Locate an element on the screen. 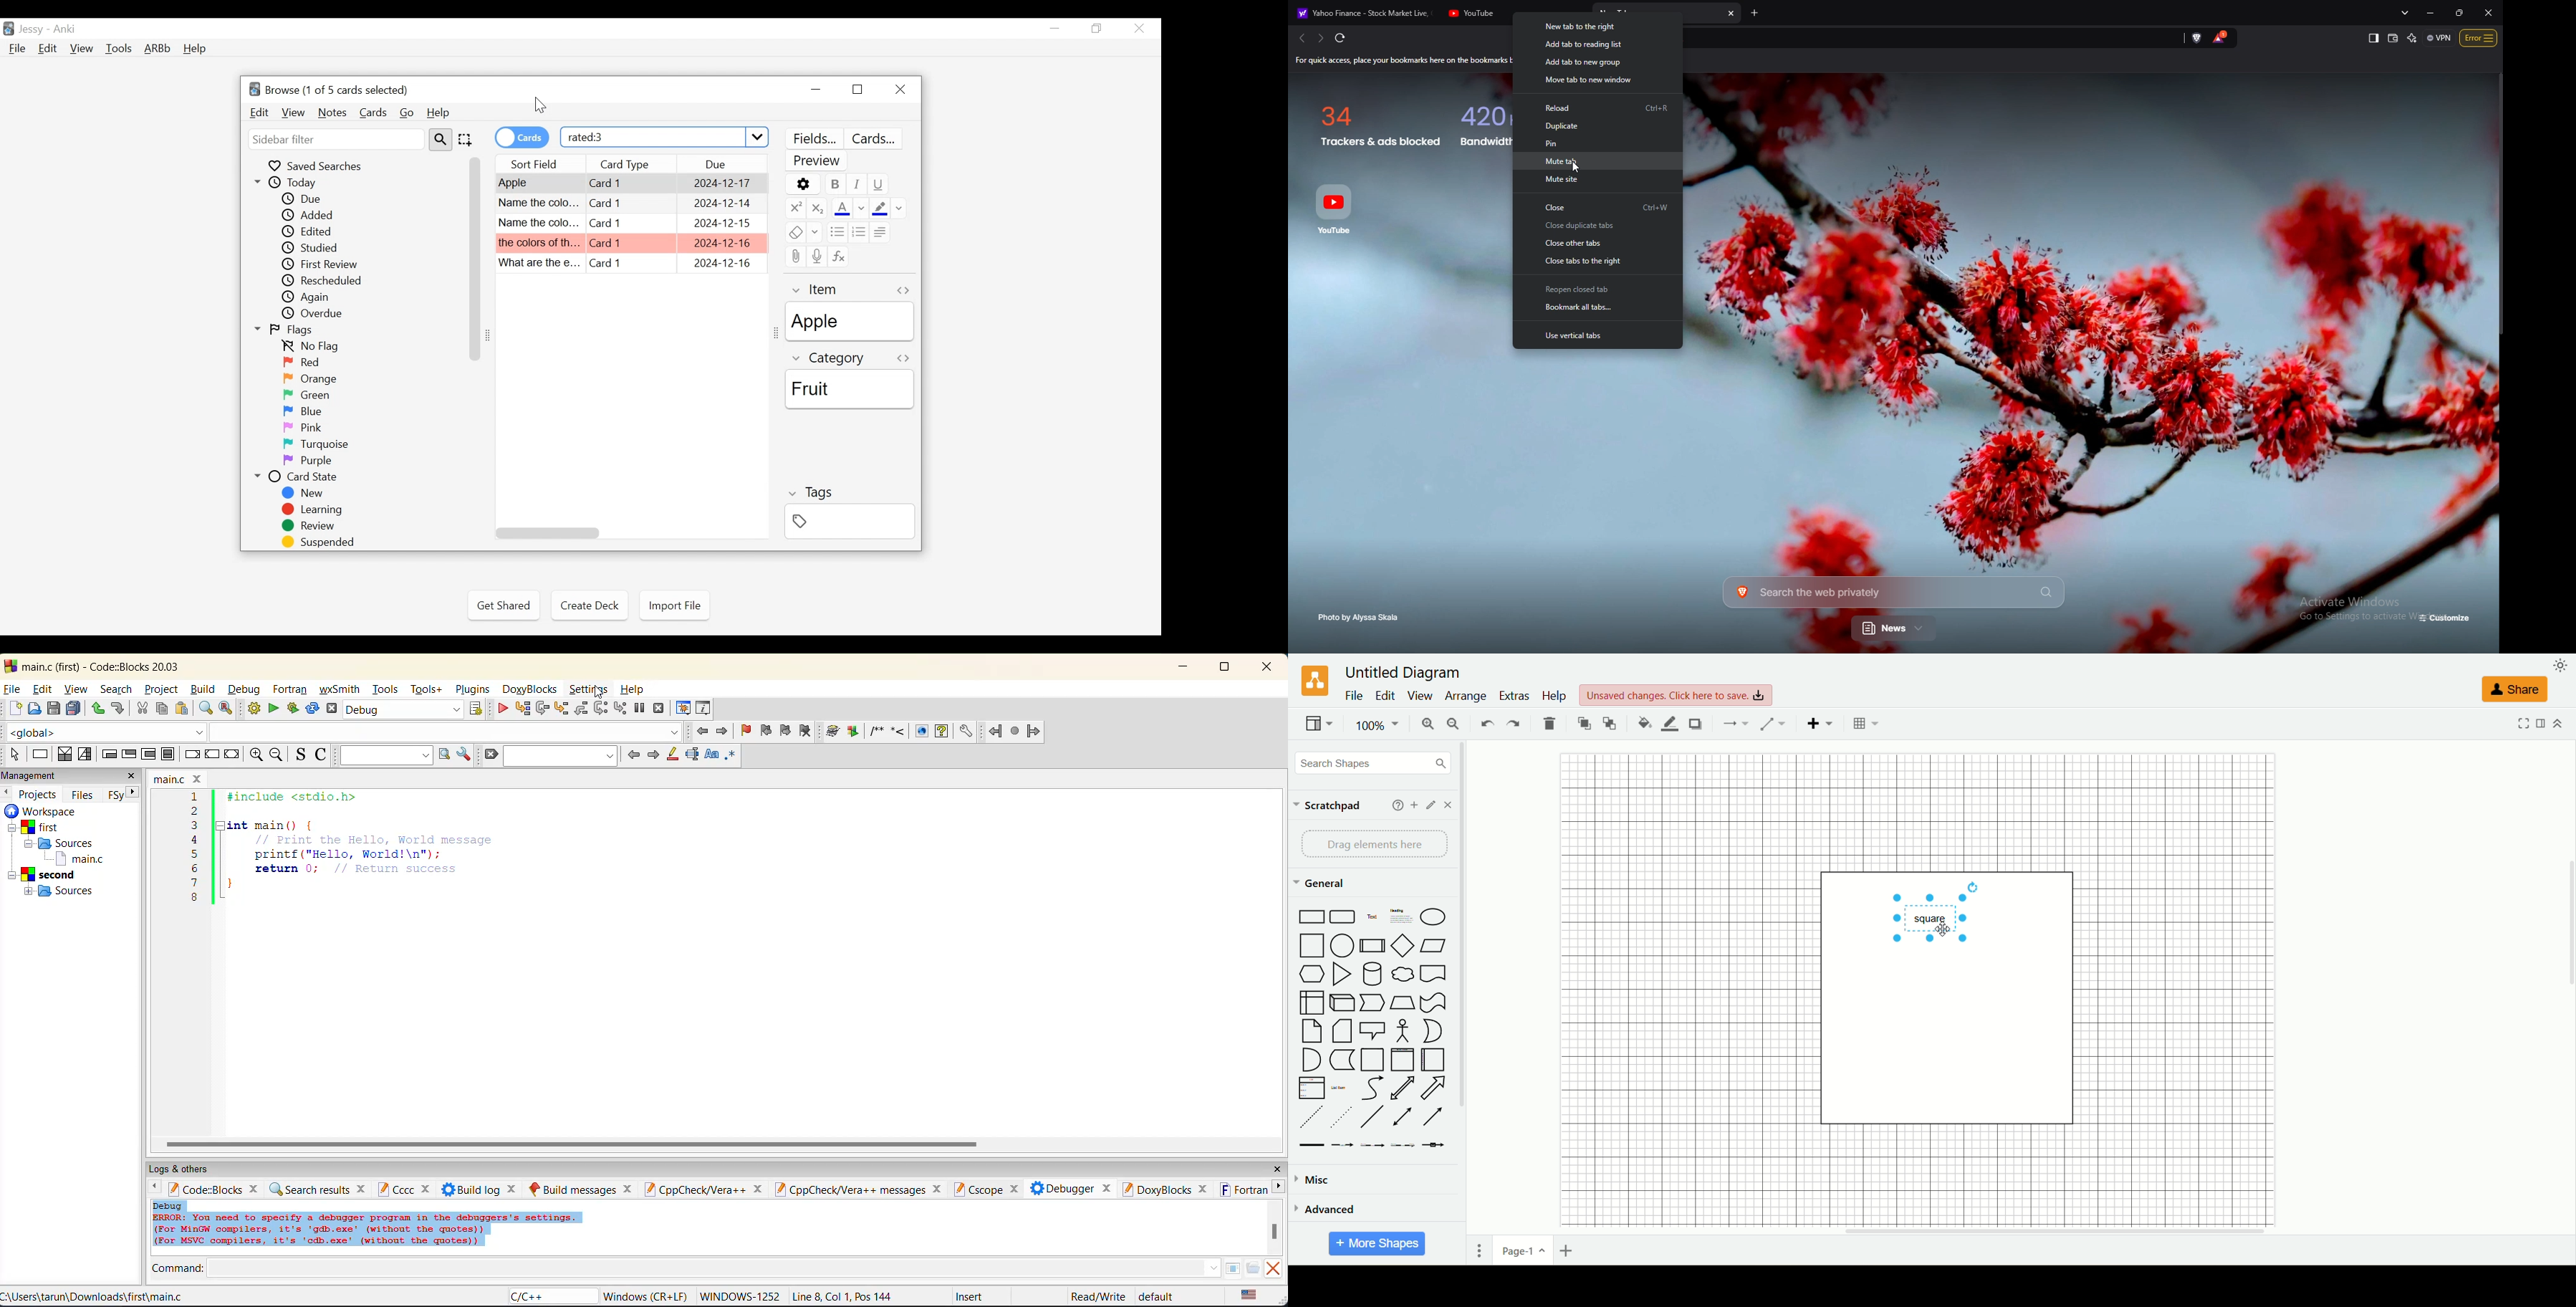  next instruction is located at coordinates (603, 708).